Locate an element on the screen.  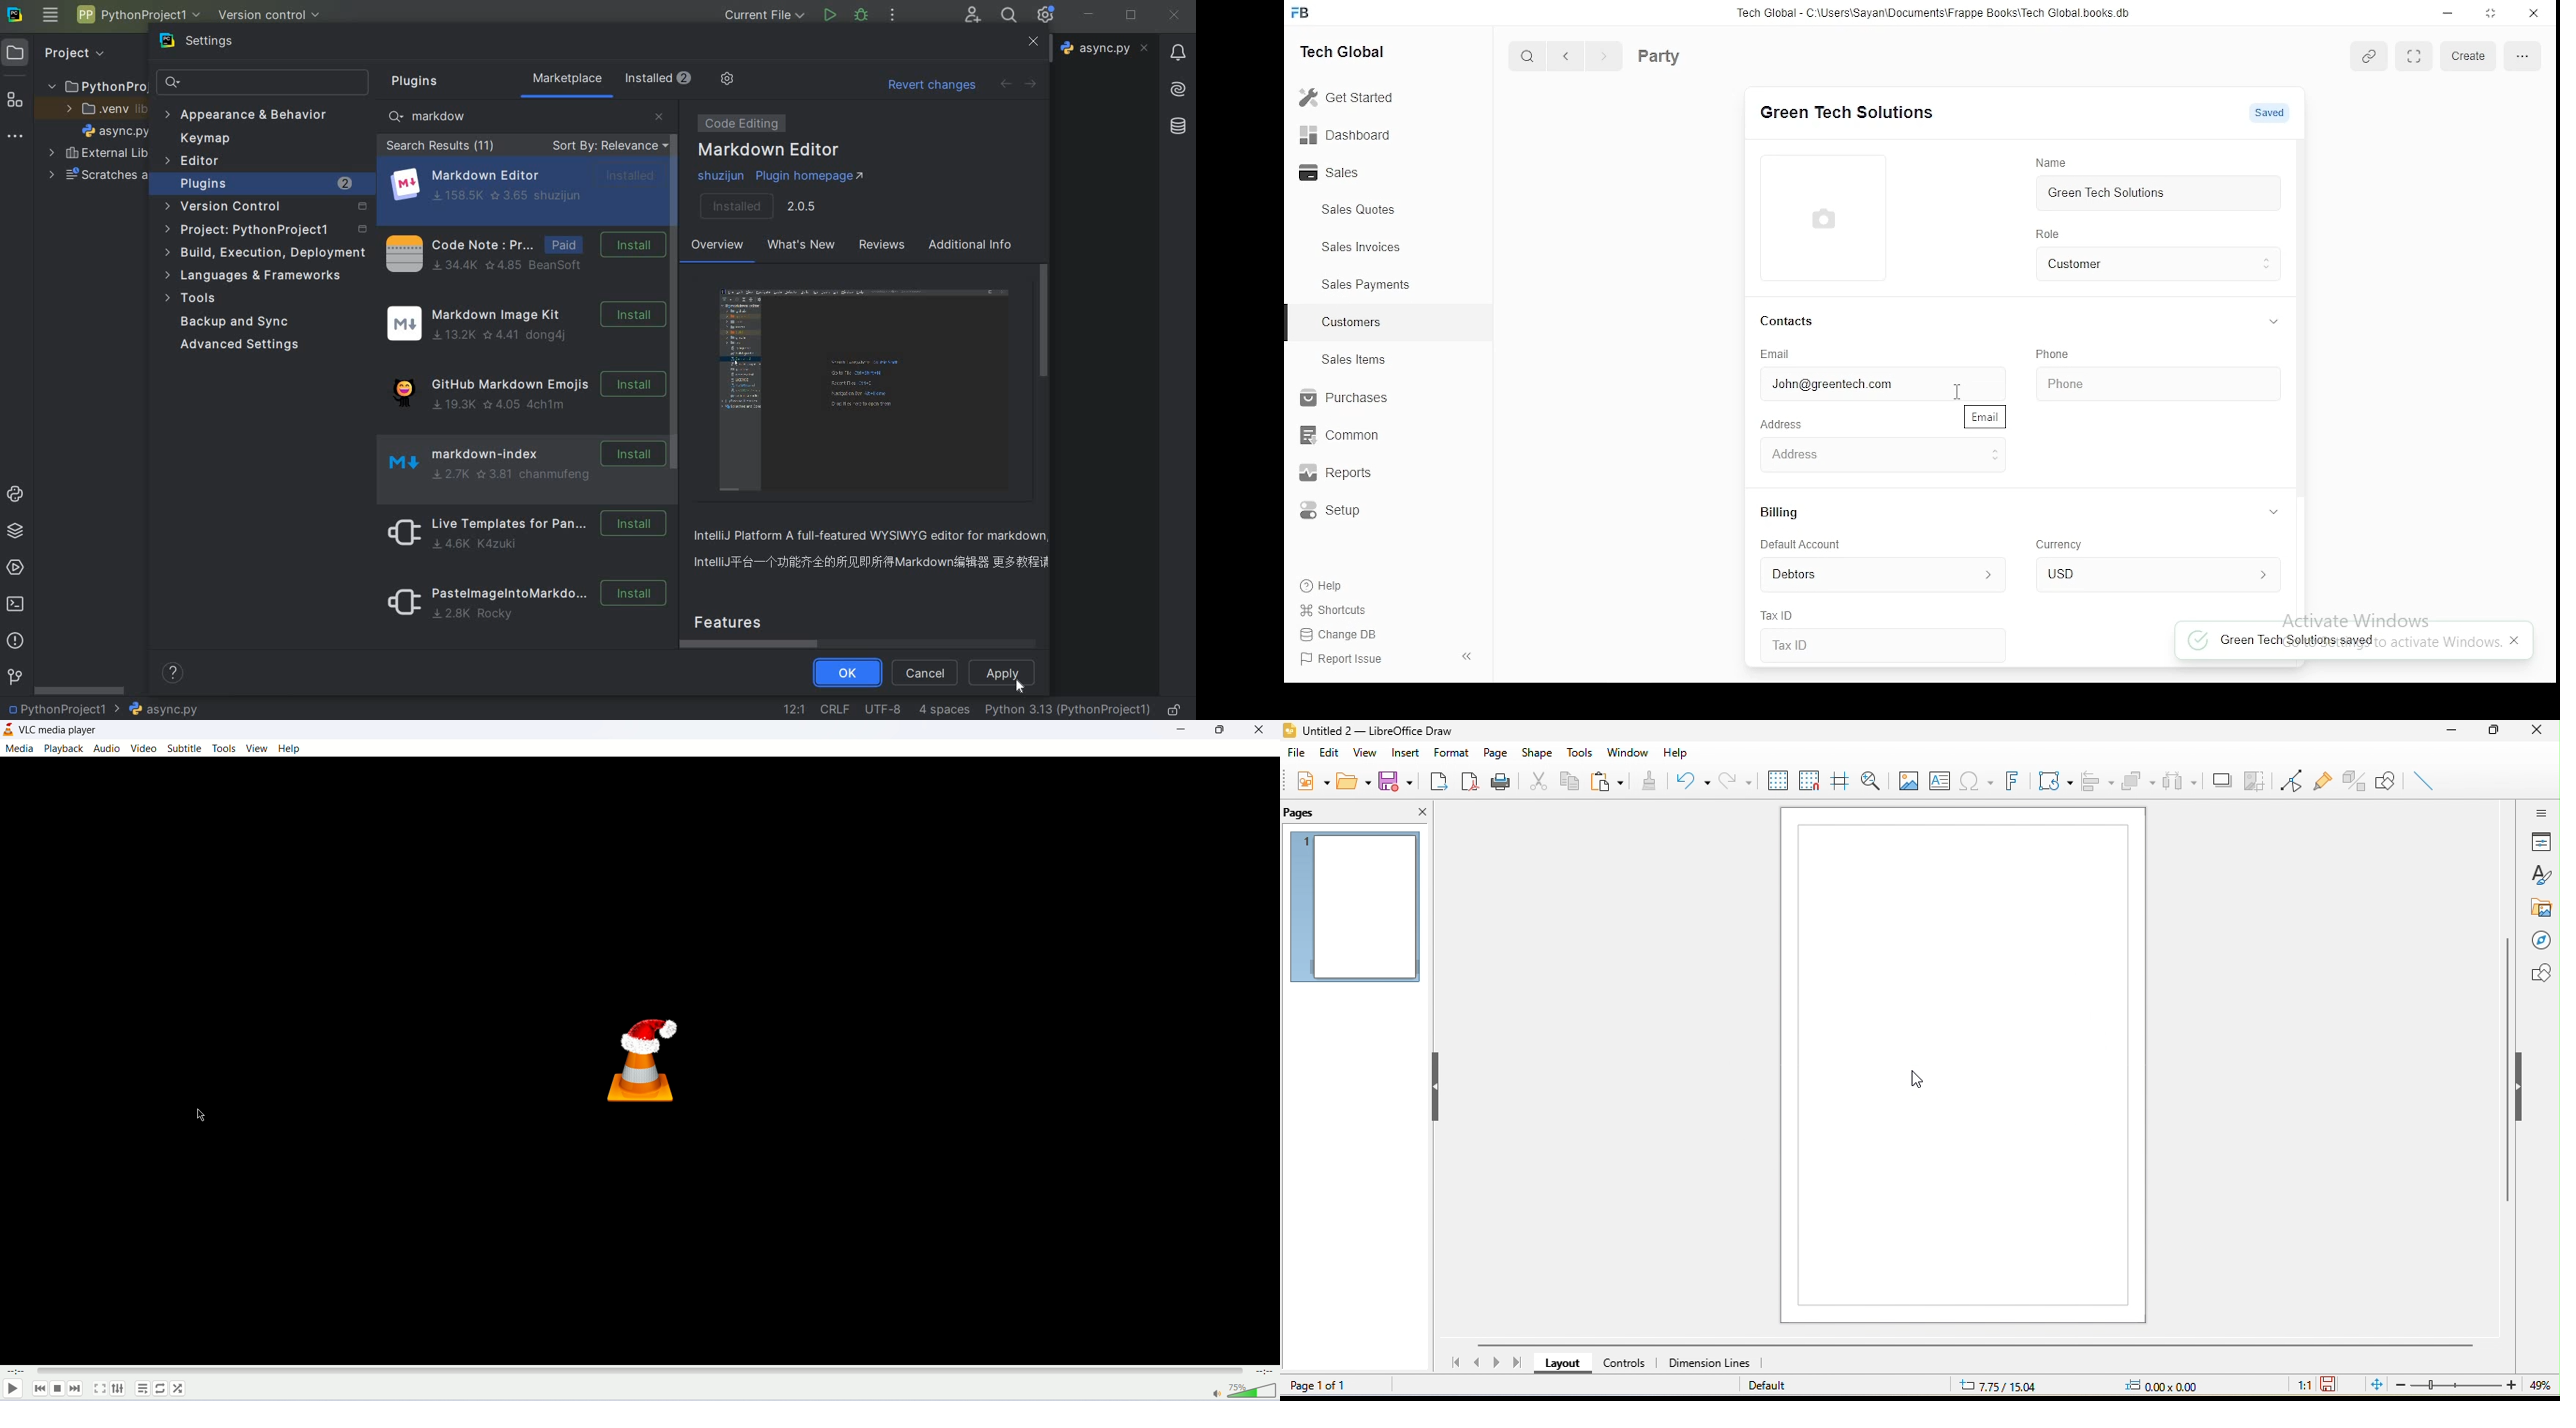
save is located at coordinates (1397, 783).